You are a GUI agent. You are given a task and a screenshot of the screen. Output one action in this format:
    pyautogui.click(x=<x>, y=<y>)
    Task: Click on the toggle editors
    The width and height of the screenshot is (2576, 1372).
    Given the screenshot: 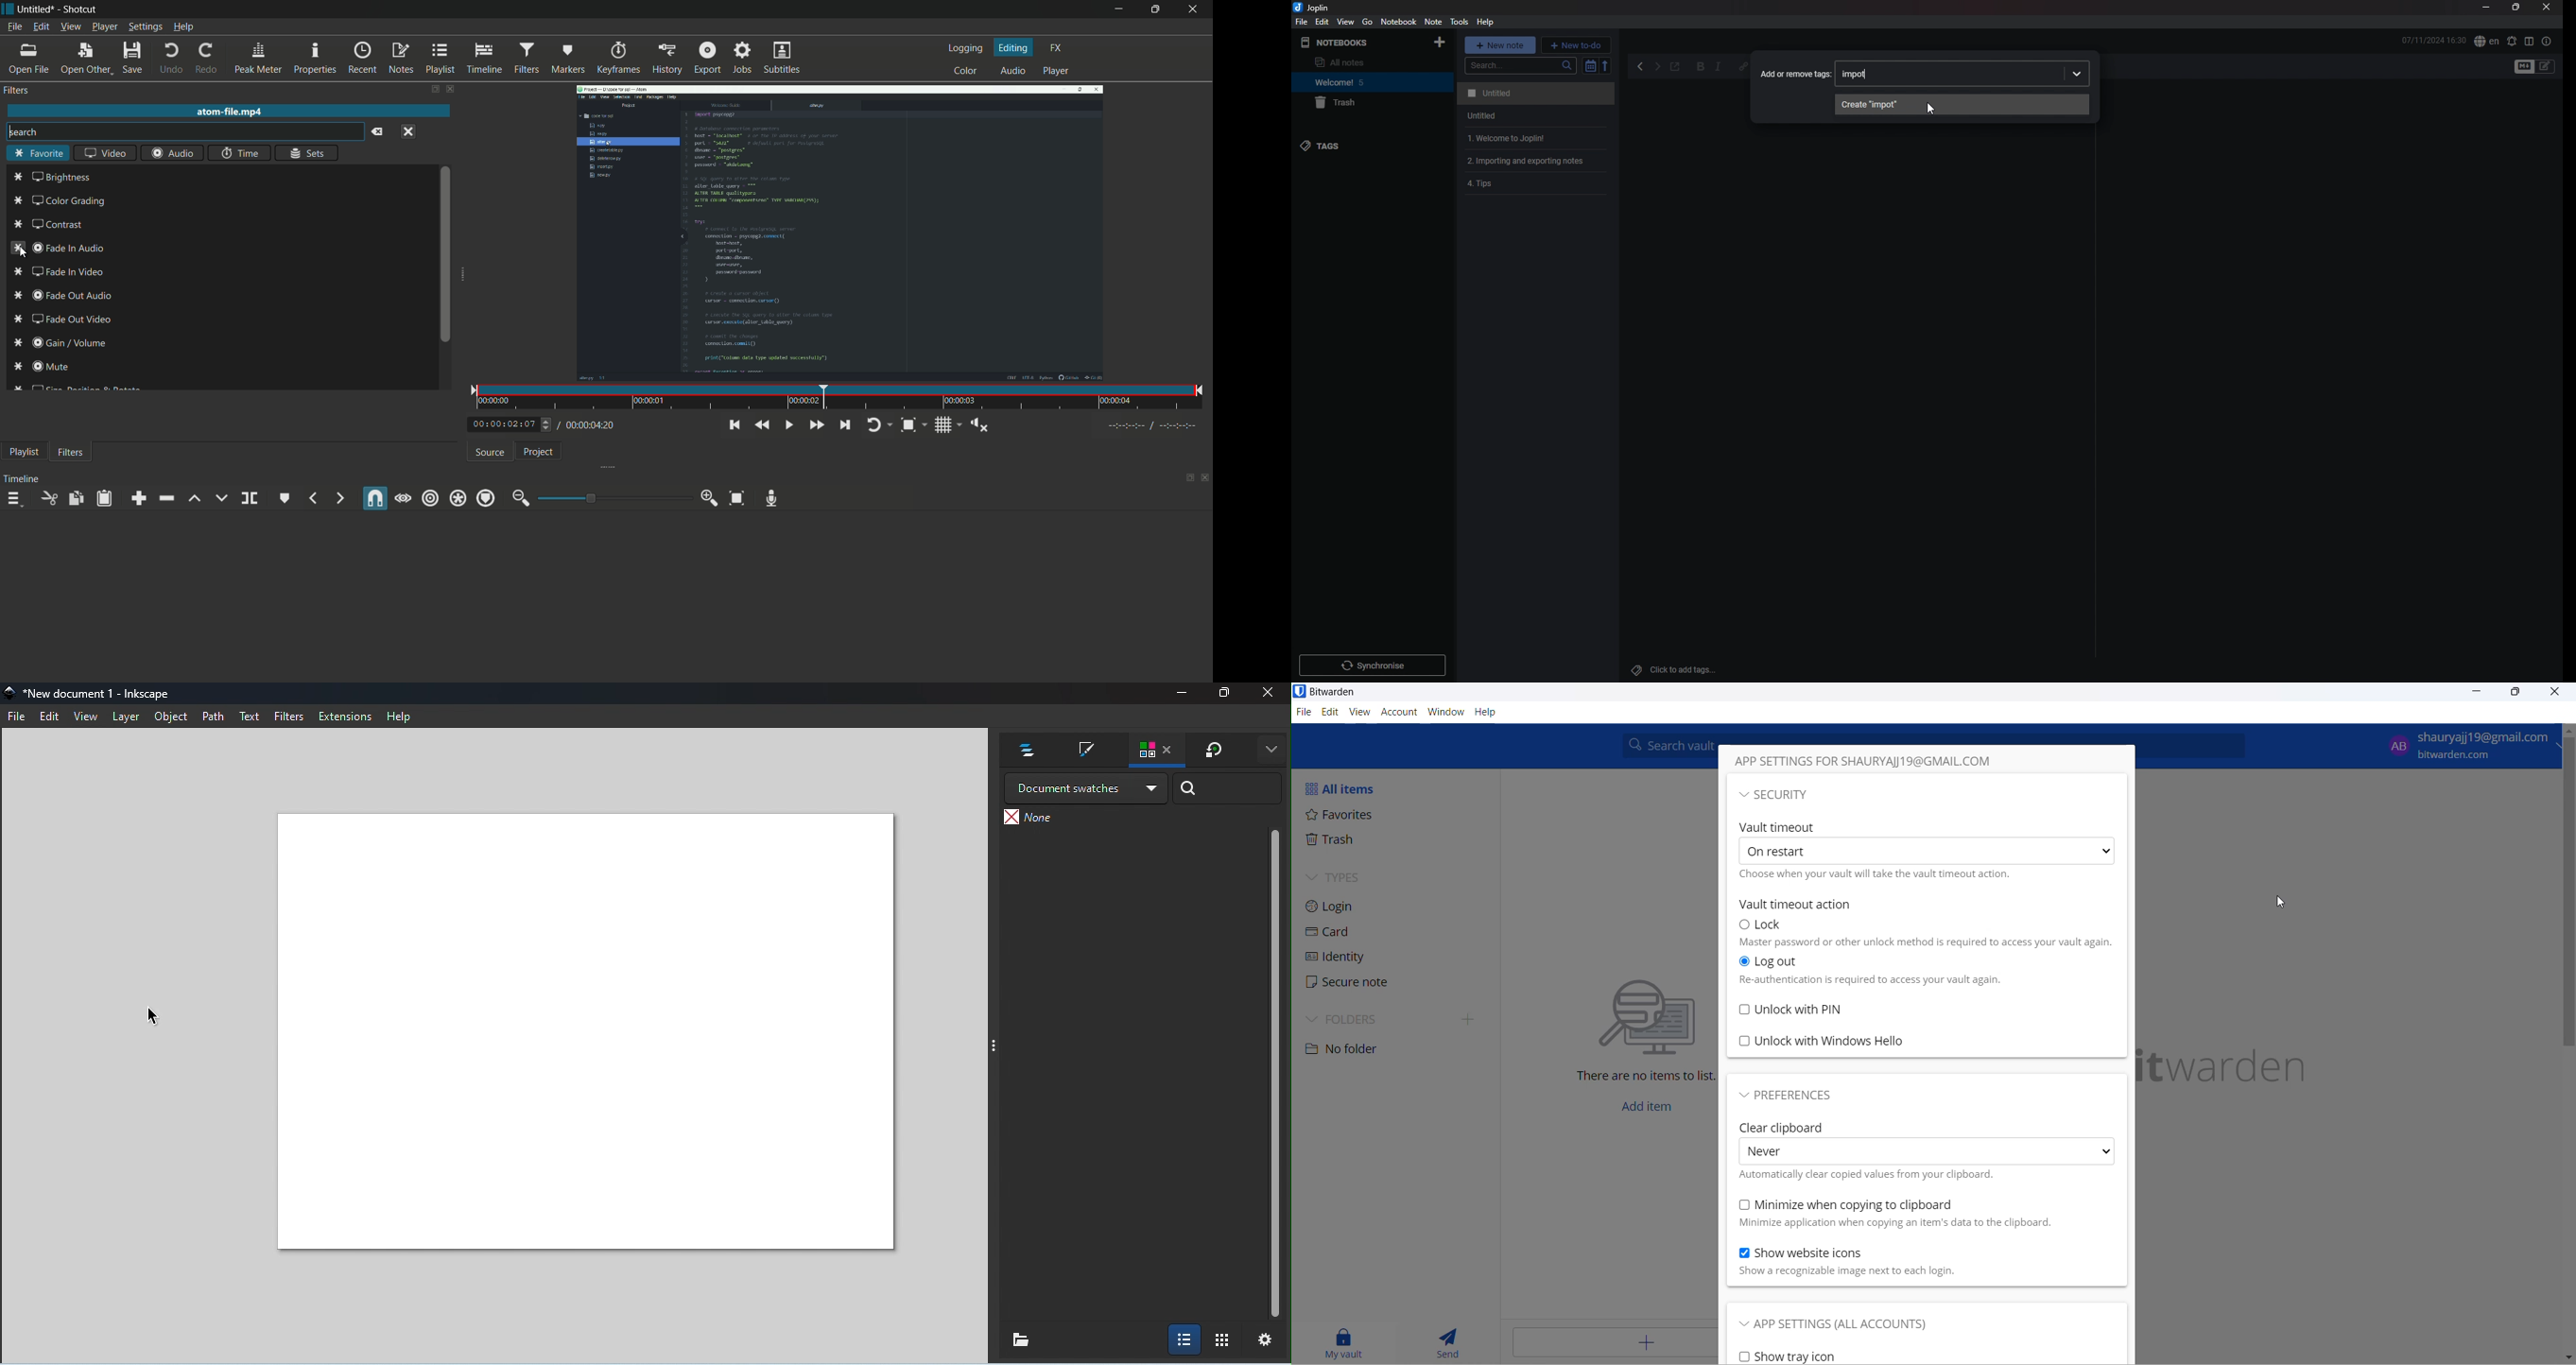 What is the action you would take?
    pyautogui.click(x=2546, y=66)
    